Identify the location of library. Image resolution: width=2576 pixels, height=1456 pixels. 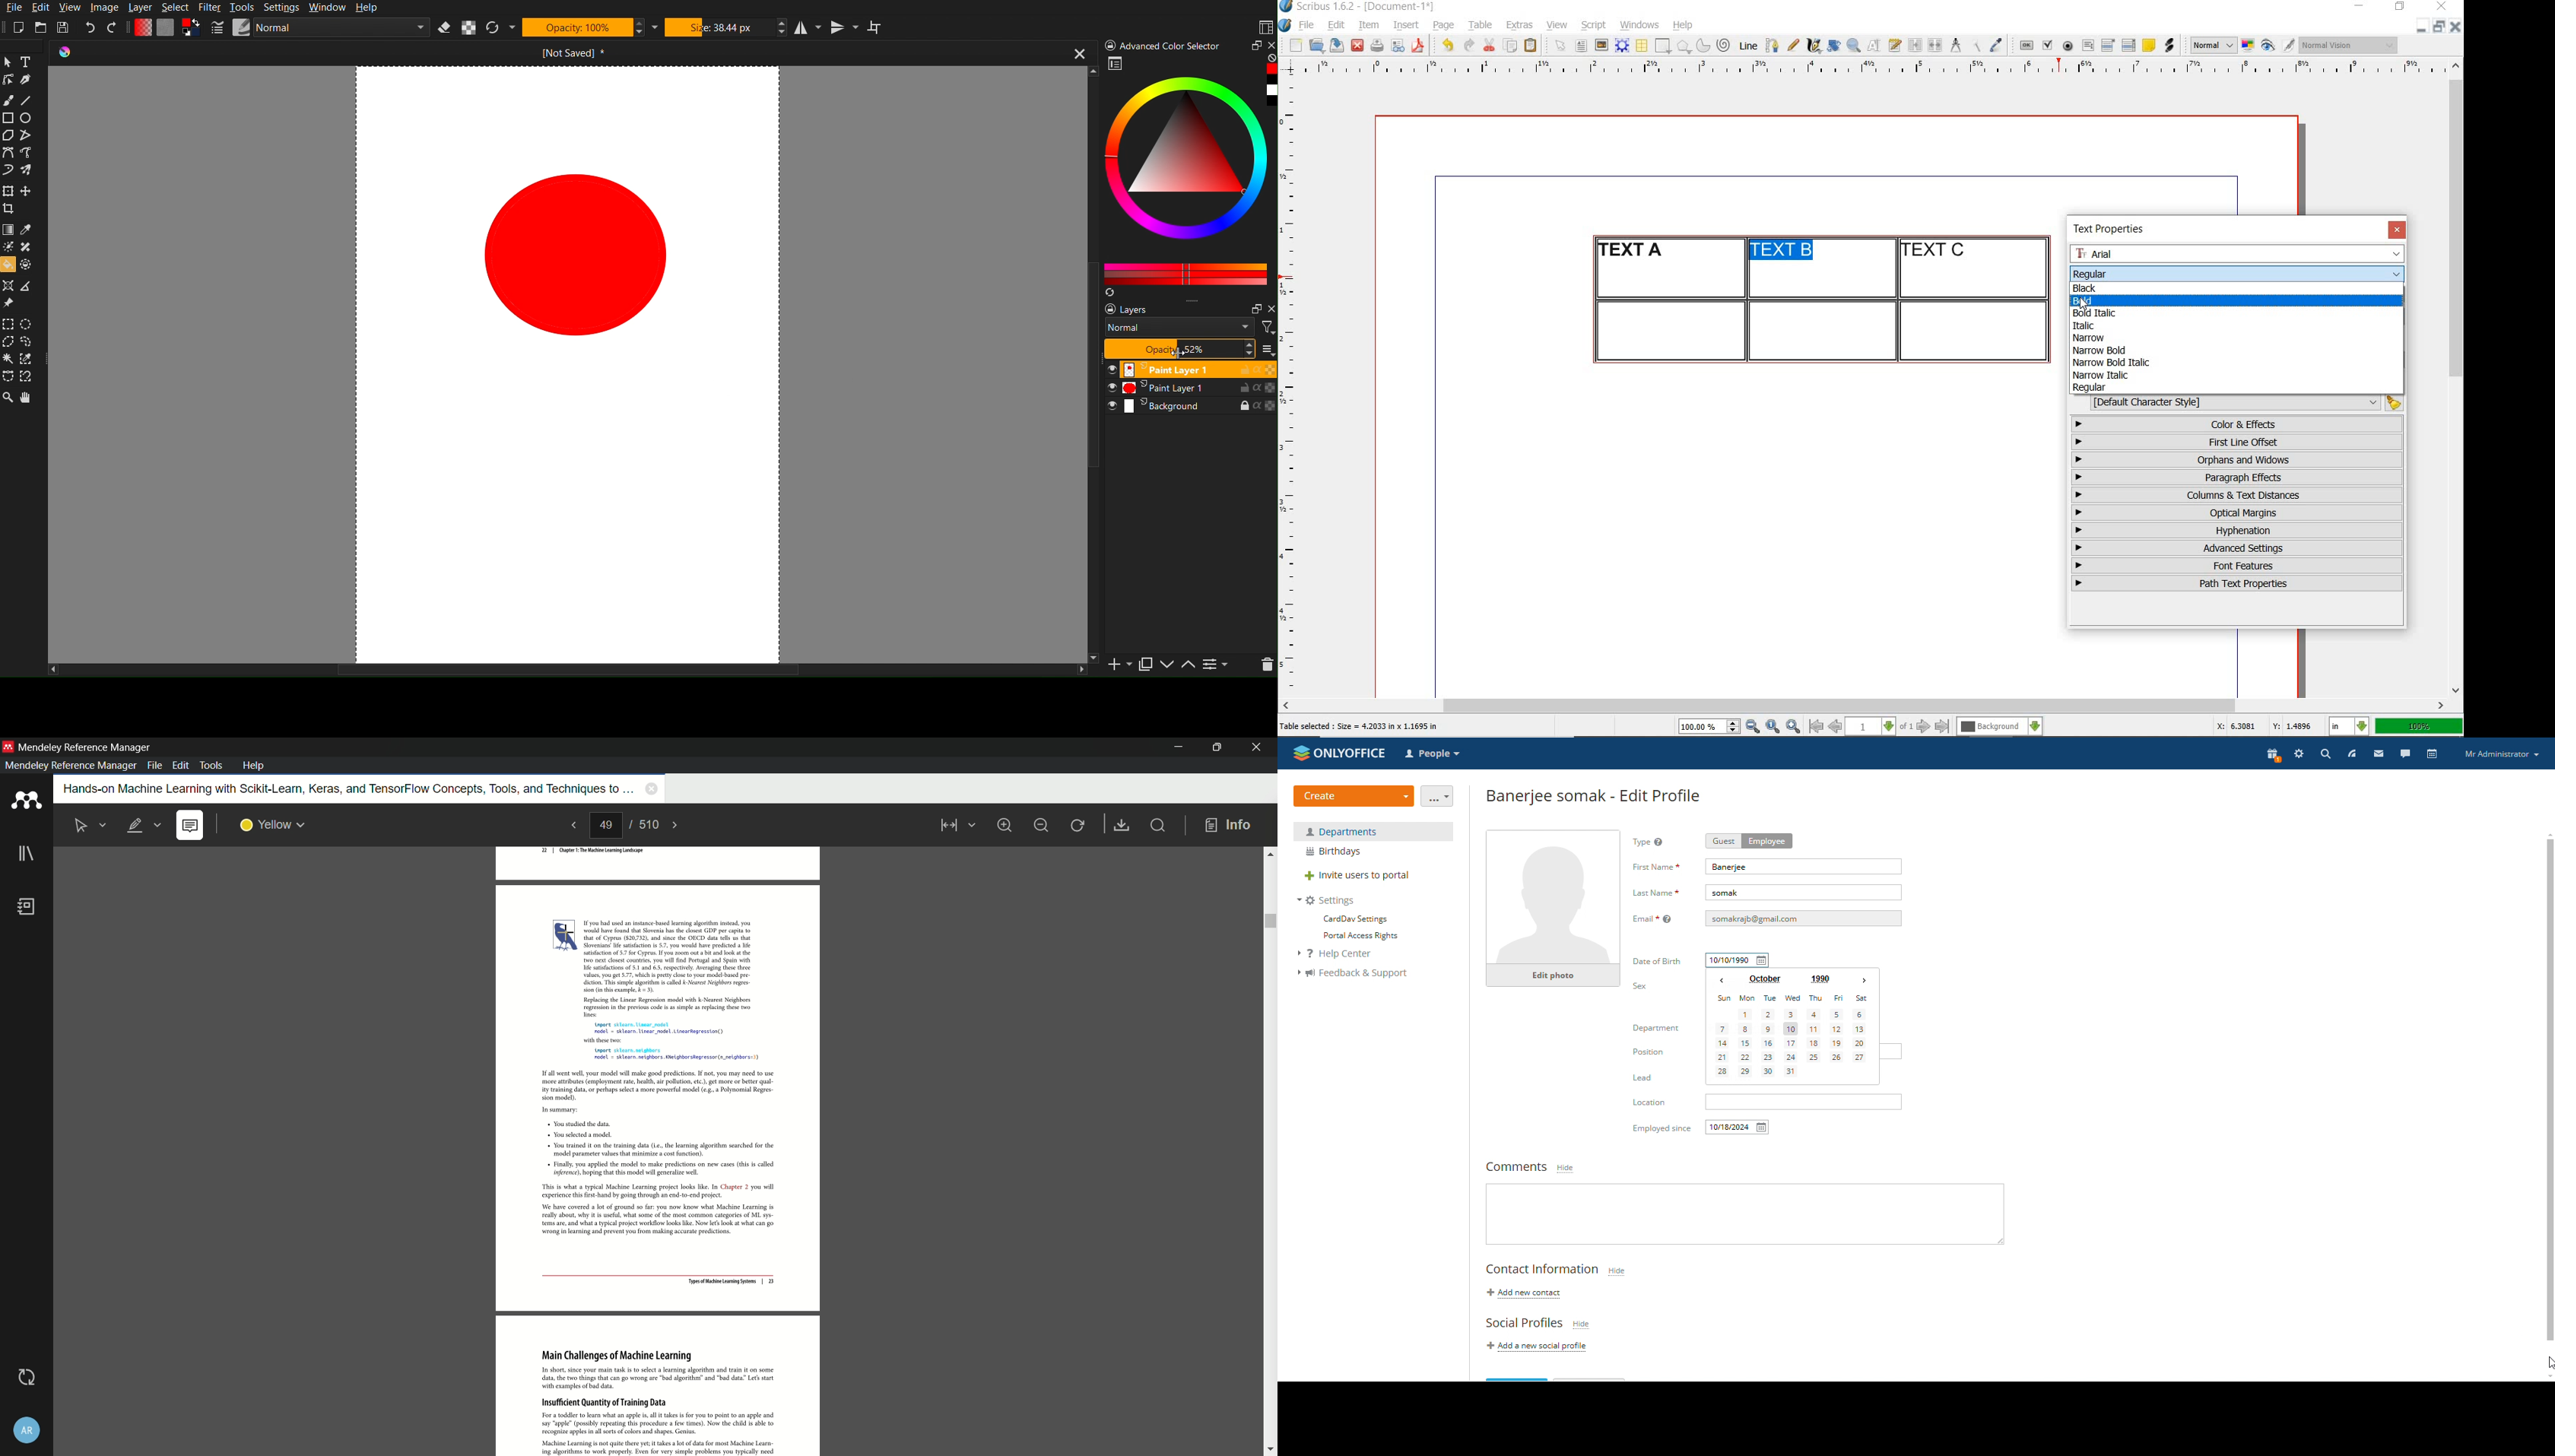
(25, 855).